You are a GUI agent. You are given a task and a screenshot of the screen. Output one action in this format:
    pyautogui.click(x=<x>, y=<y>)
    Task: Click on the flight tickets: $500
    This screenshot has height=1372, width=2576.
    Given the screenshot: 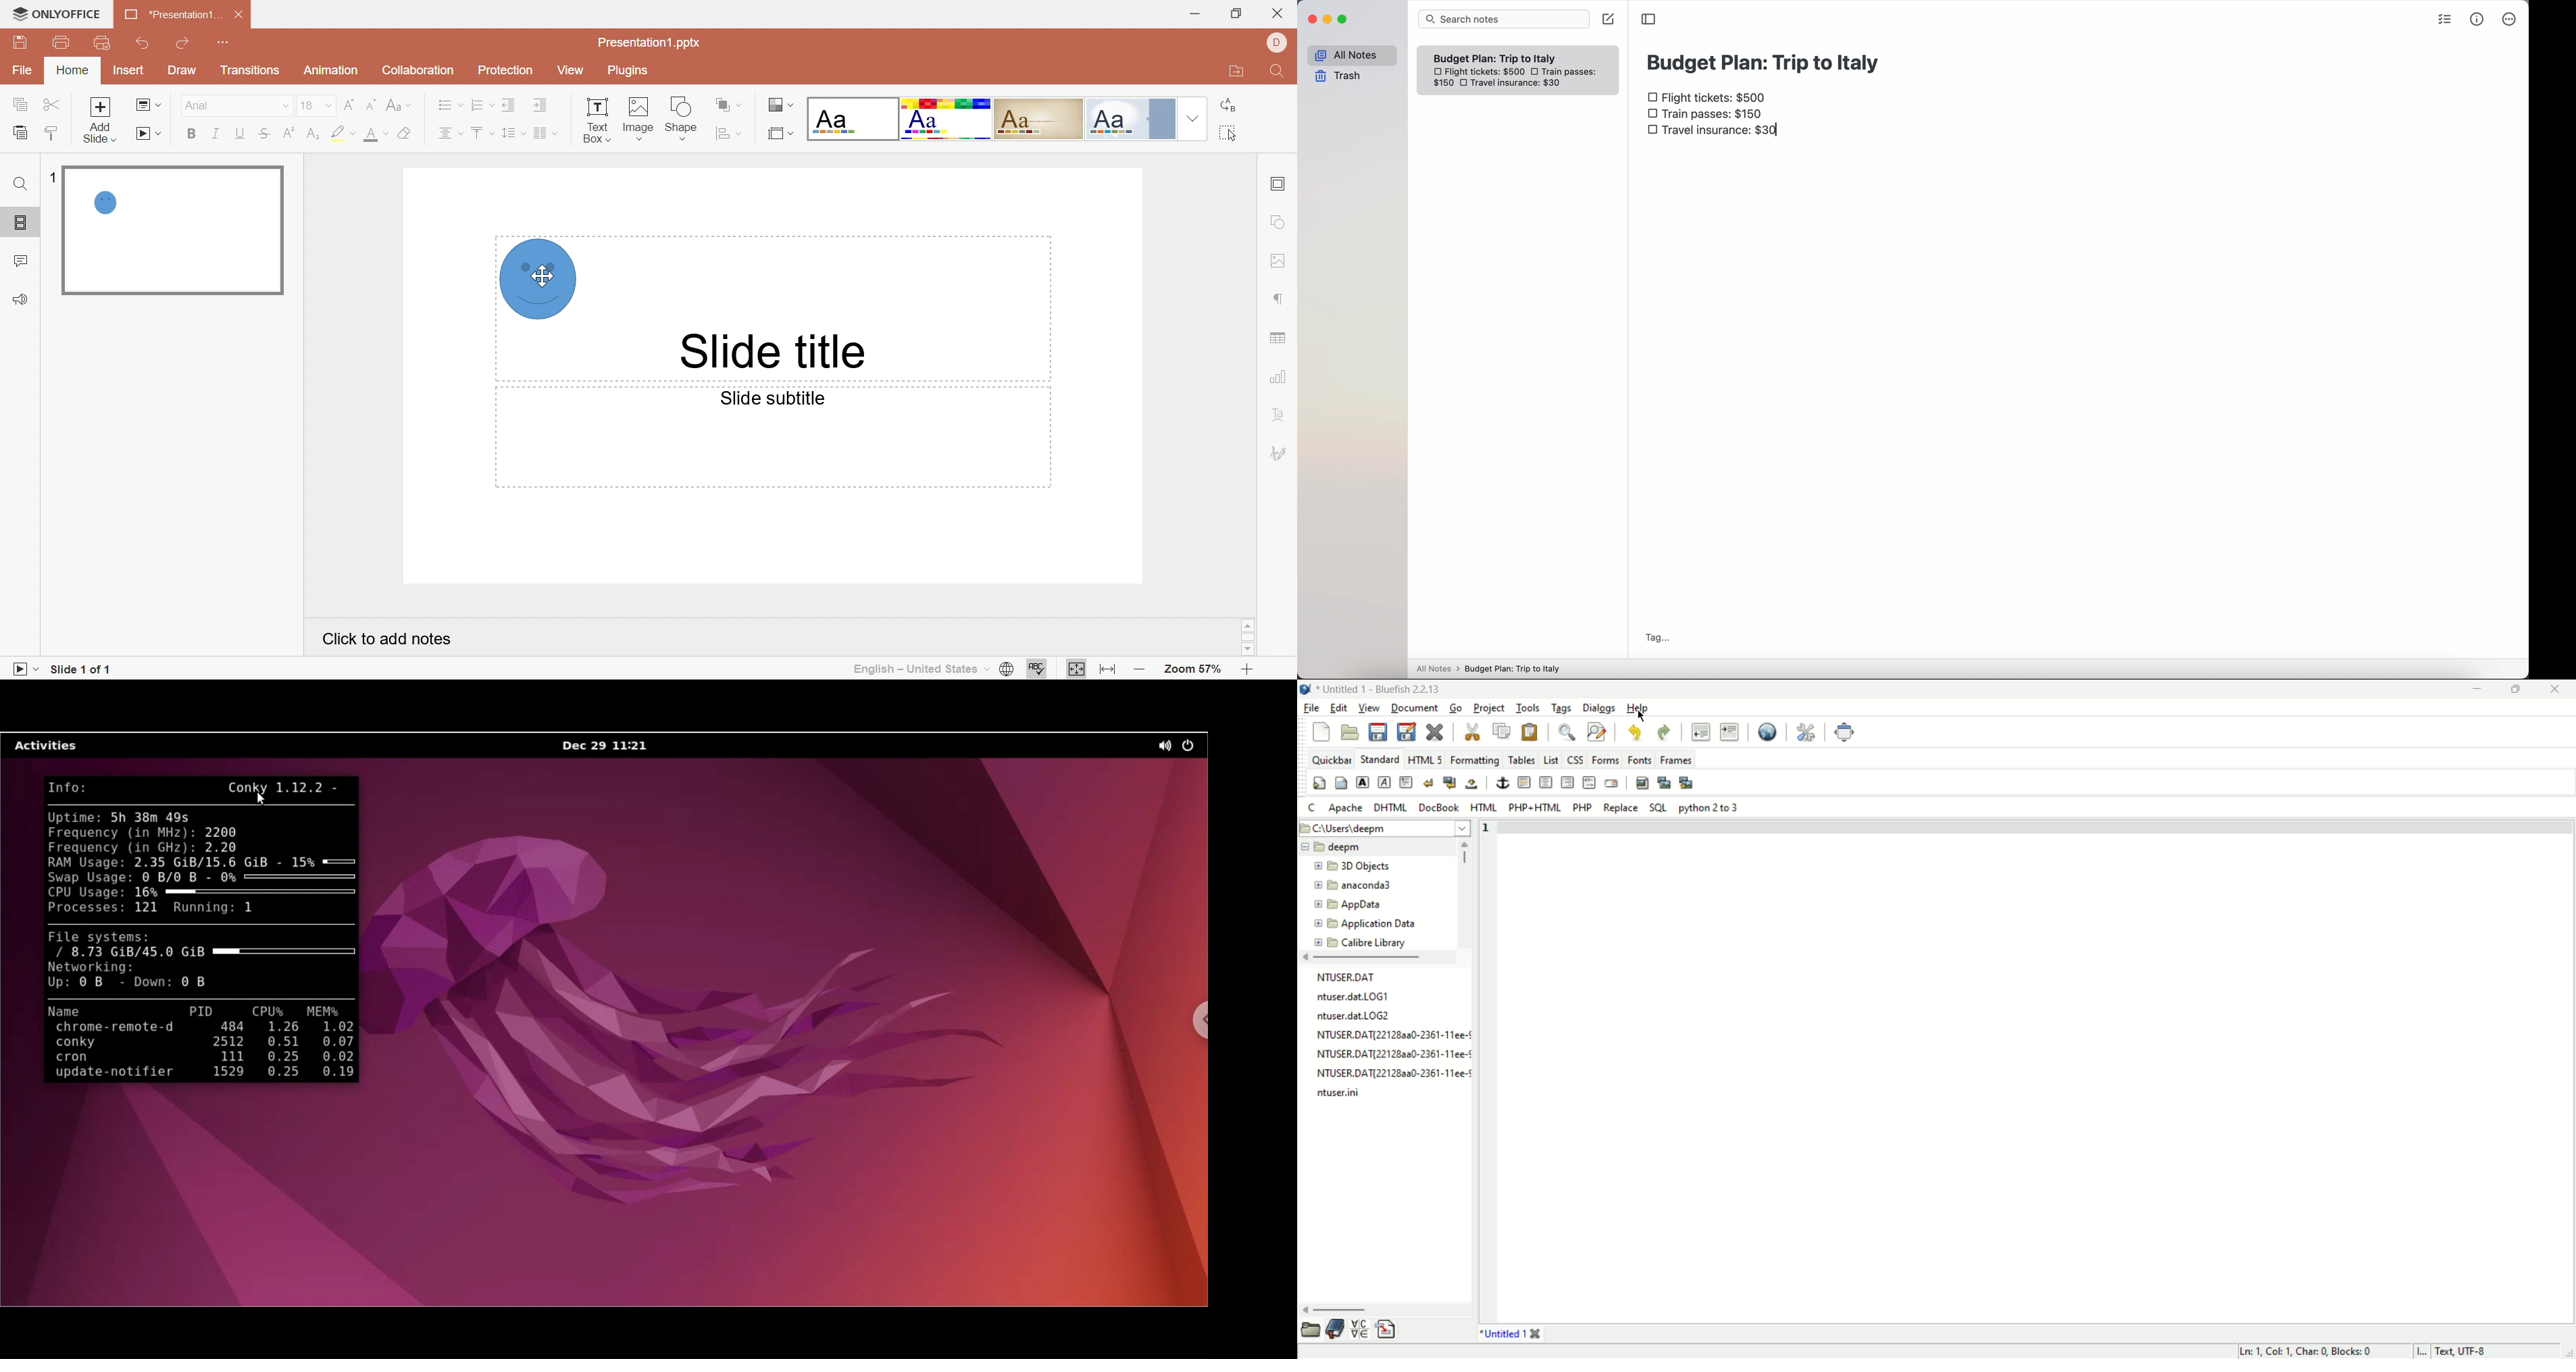 What is the action you would take?
    pyautogui.click(x=1478, y=73)
    